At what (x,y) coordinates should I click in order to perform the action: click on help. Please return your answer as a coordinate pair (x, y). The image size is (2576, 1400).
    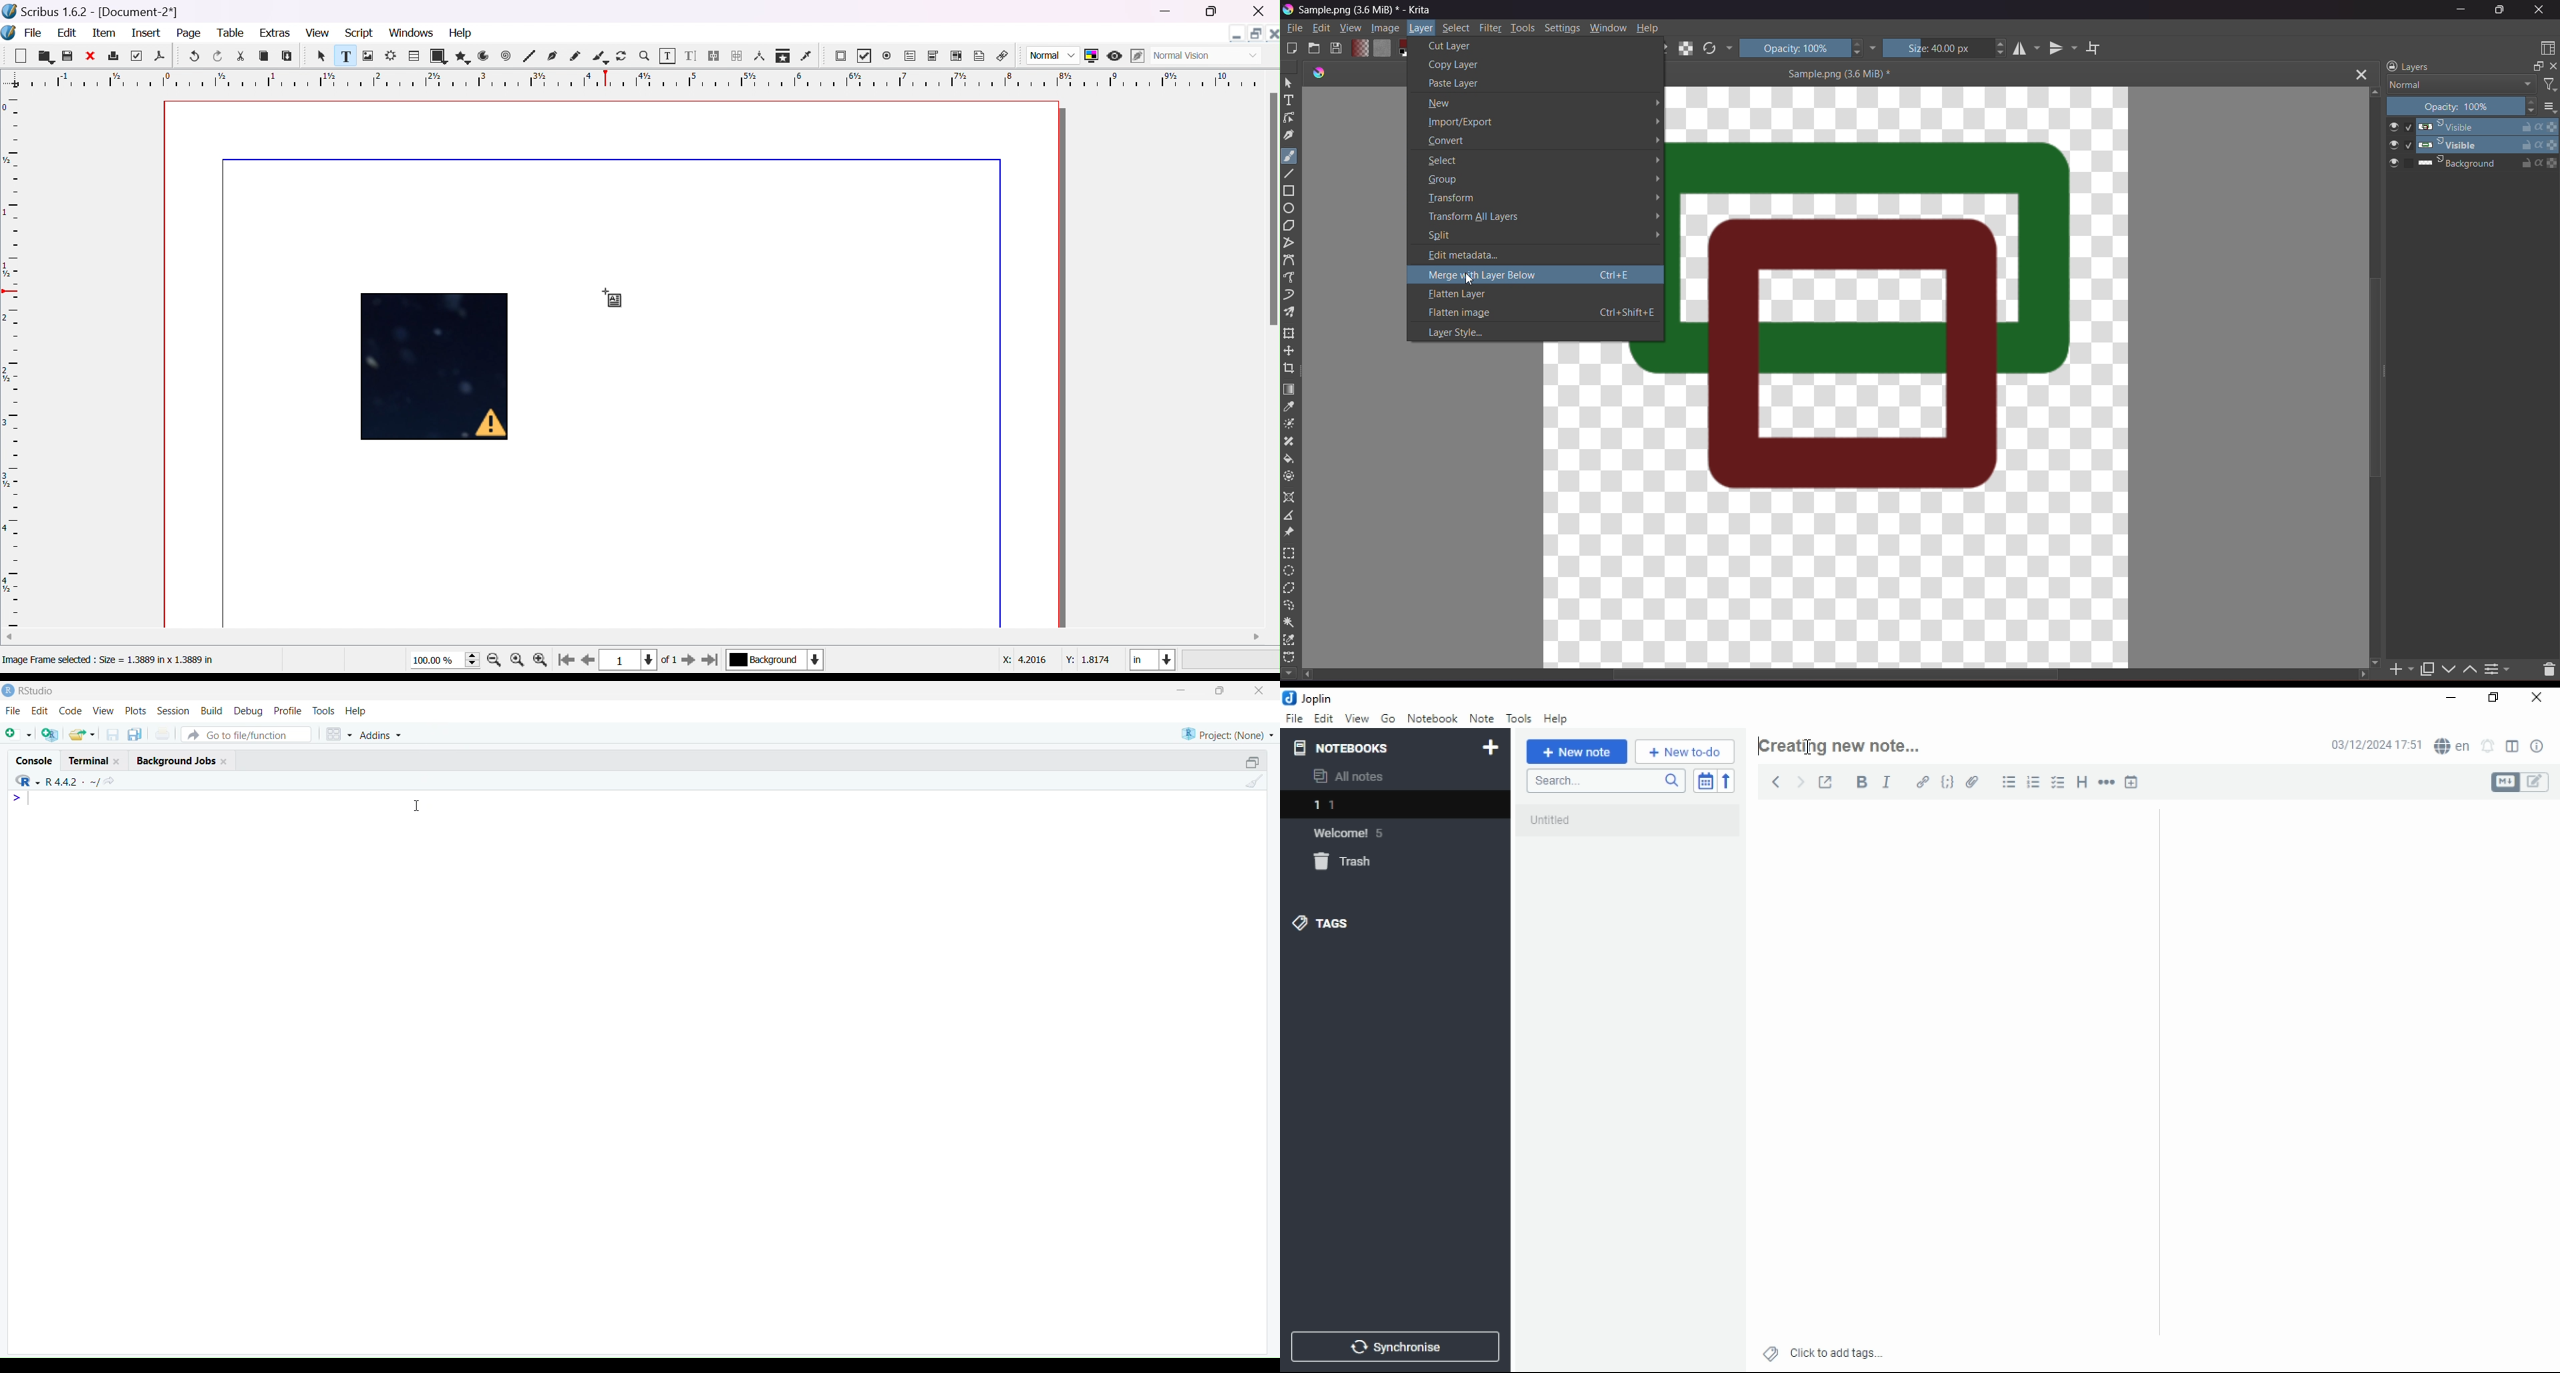
    Looking at the image, I should click on (357, 712).